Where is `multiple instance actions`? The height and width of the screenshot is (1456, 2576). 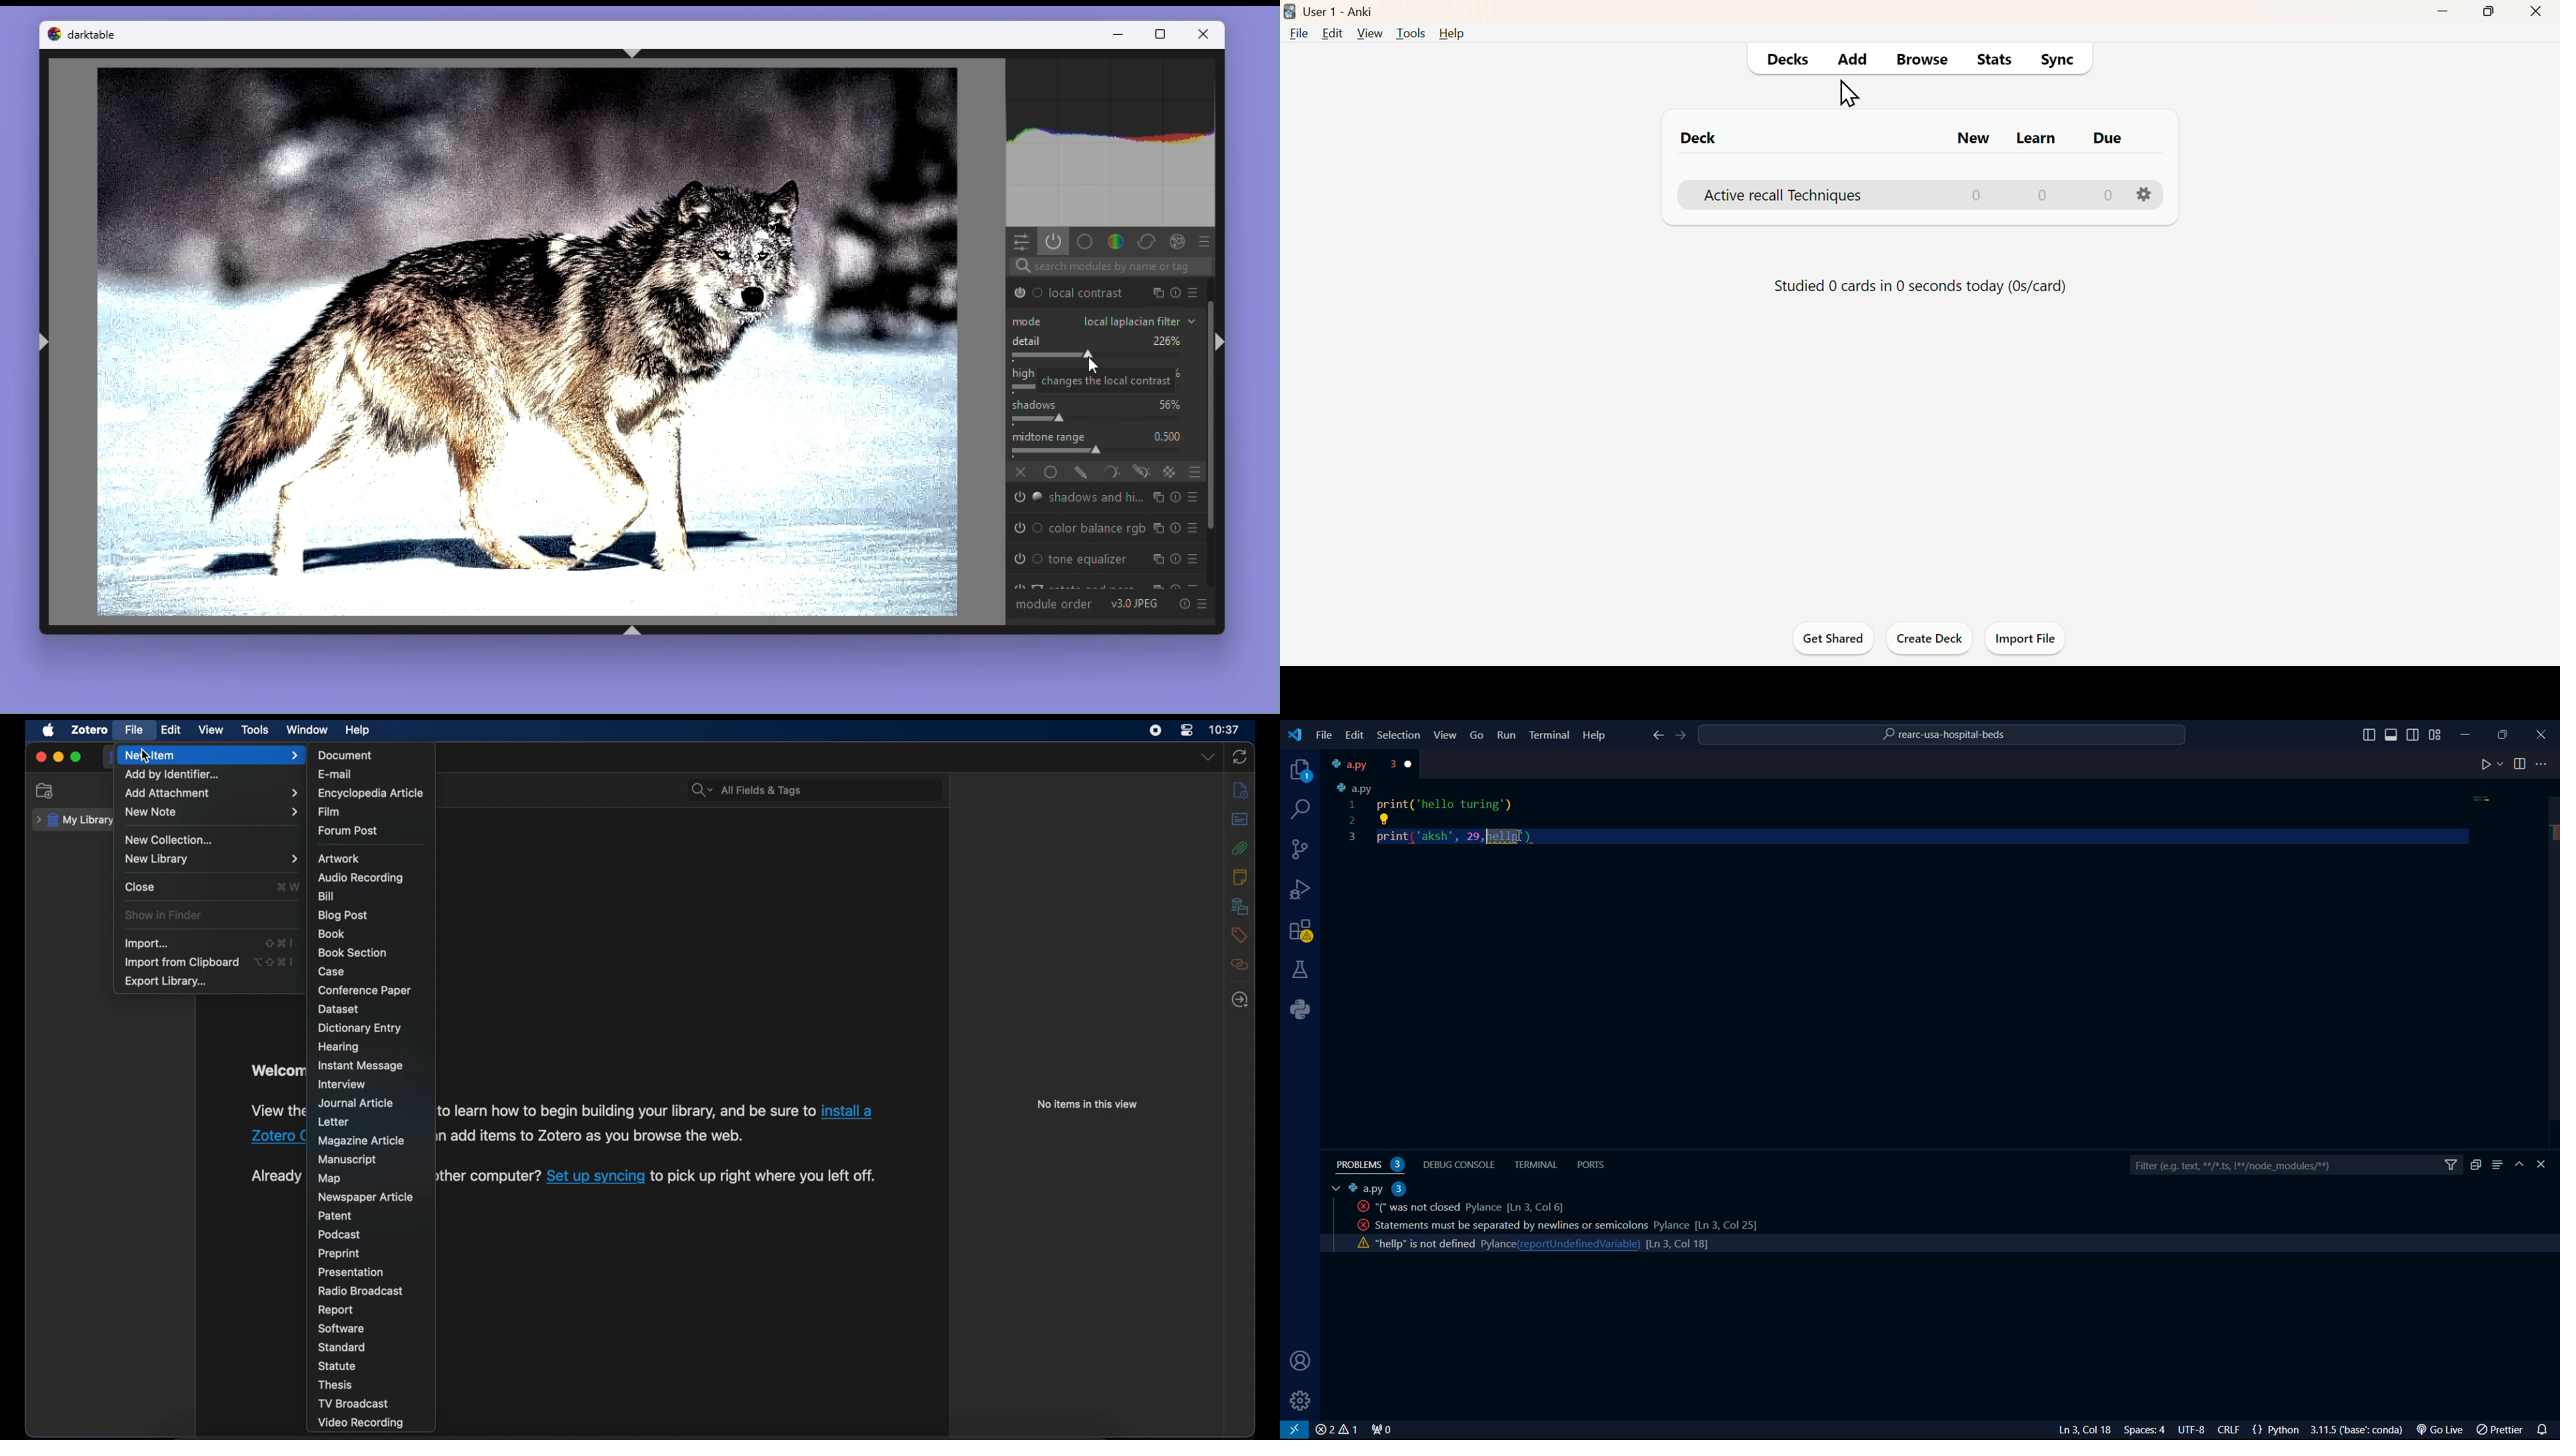
multiple instance actions is located at coordinates (1160, 528).